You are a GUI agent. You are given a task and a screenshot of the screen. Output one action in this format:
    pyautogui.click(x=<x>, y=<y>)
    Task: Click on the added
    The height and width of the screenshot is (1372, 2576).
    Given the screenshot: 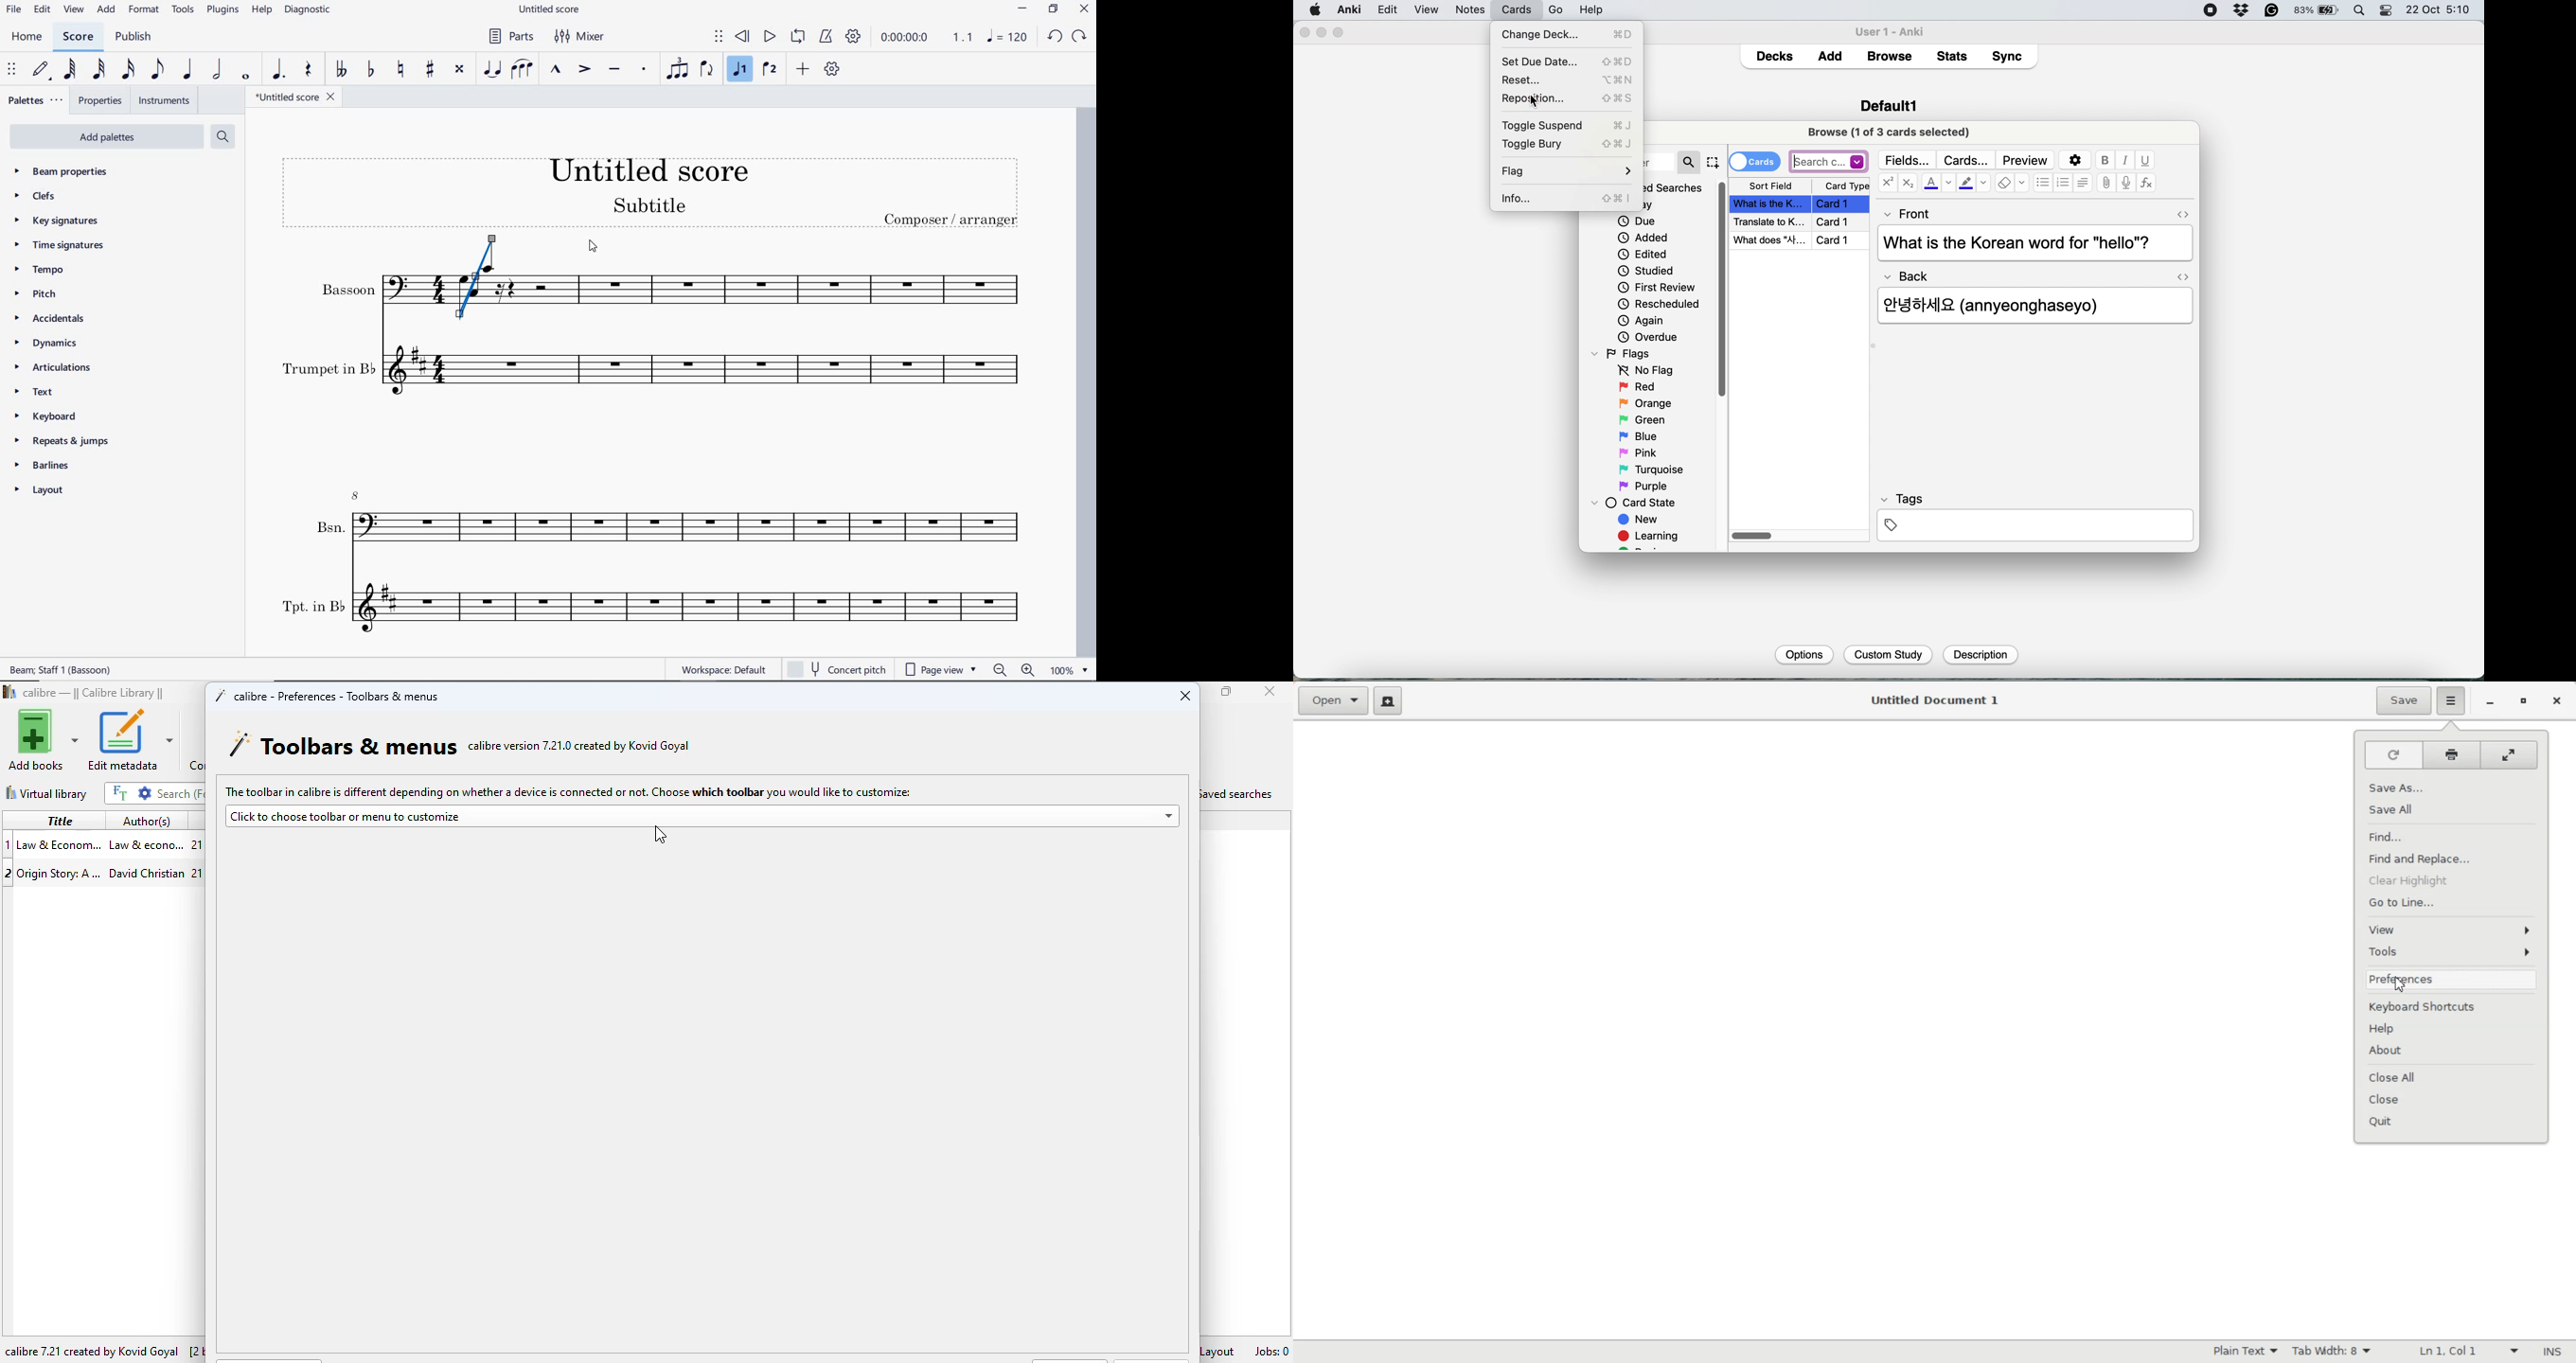 What is the action you would take?
    pyautogui.click(x=1644, y=237)
    